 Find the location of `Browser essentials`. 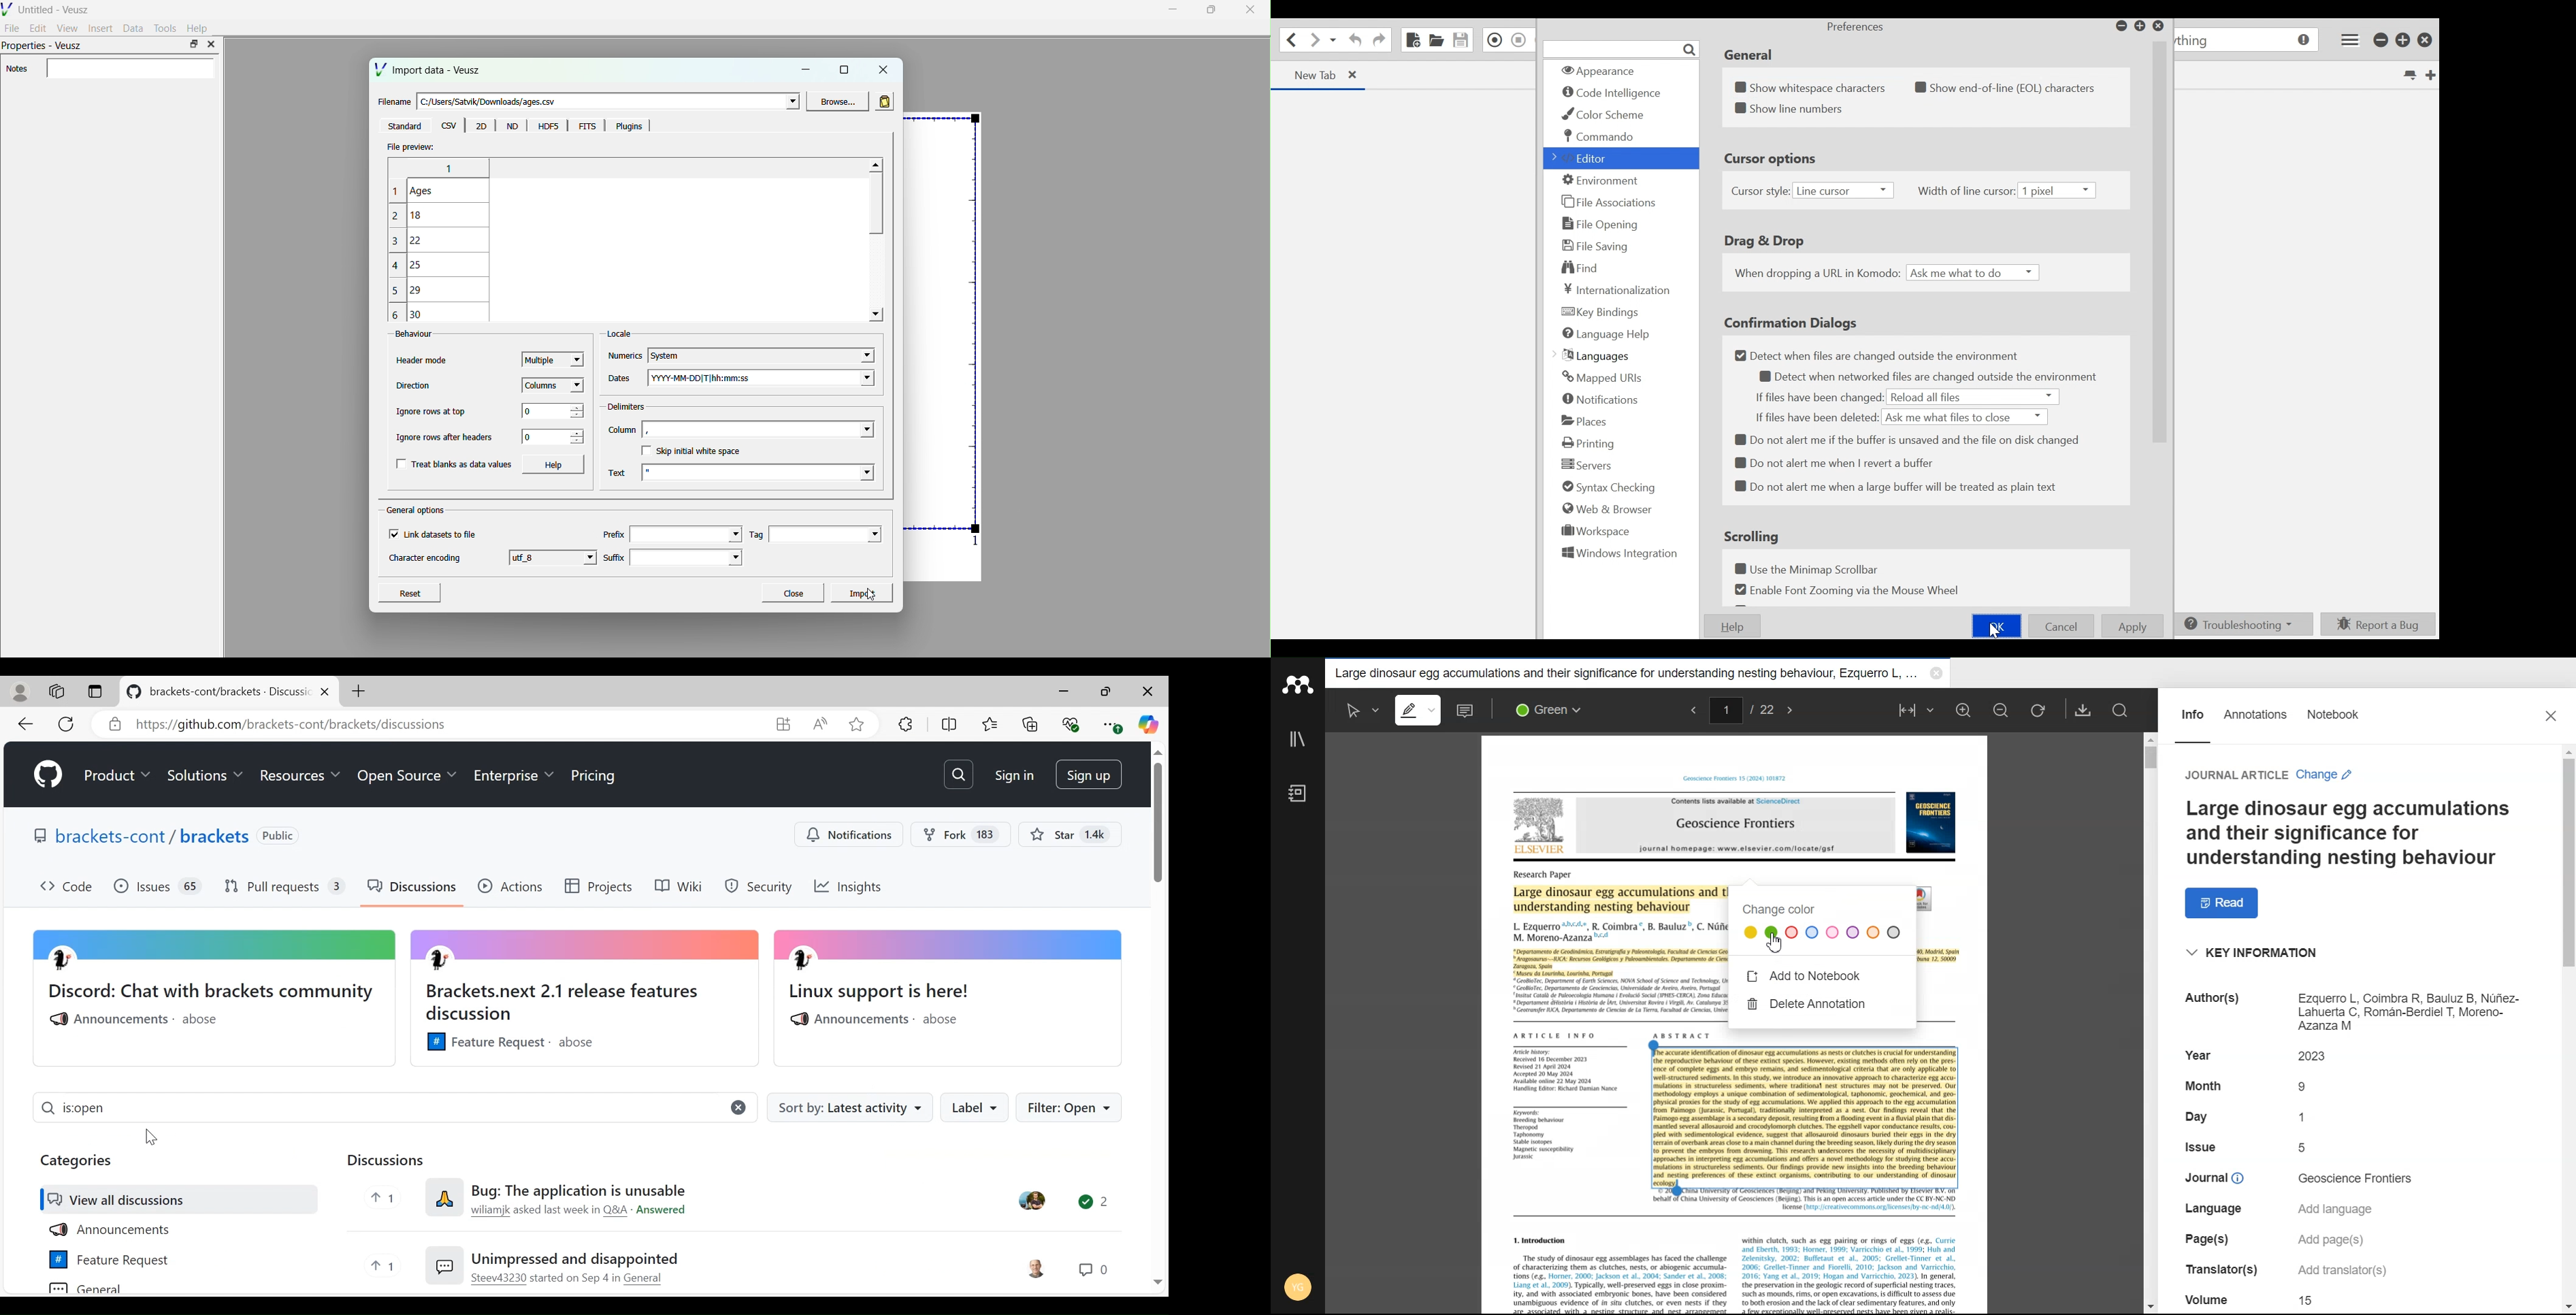

Browser essentials is located at coordinates (1073, 724).